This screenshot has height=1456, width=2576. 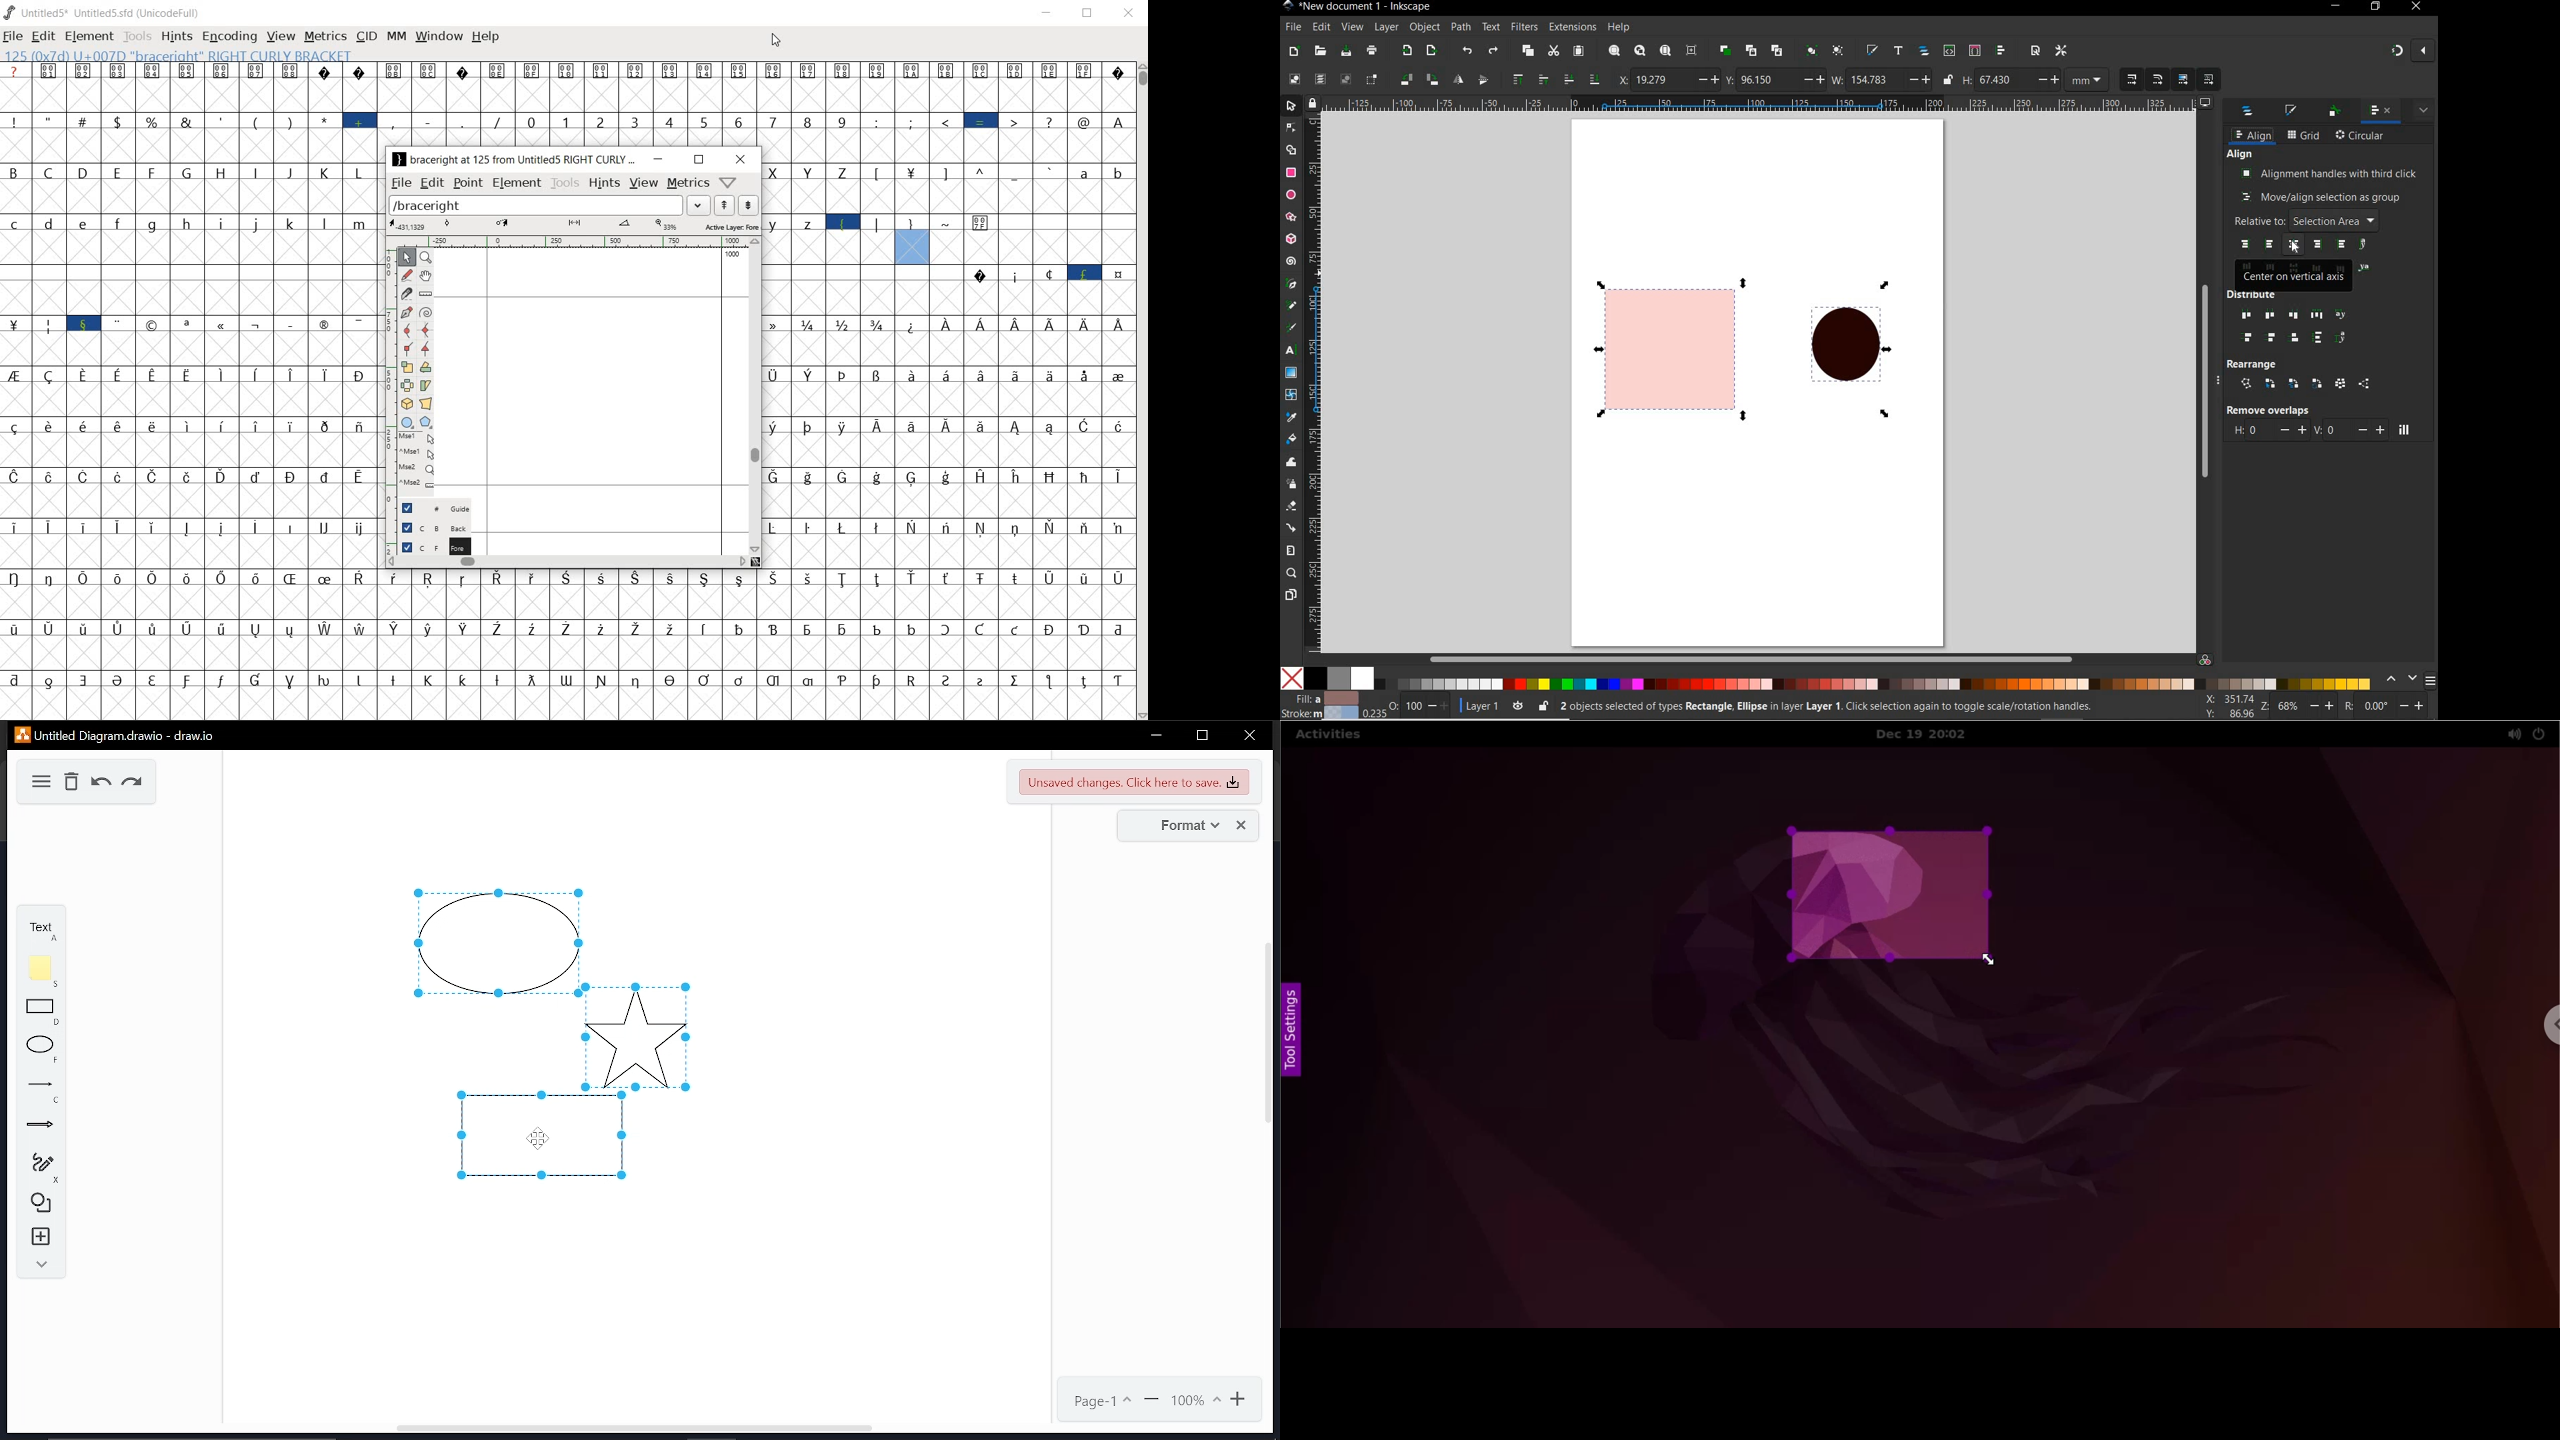 What do you see at coordinates (104, 12) in the screenshot?
I see `Untitled5* Untitled5.sfd (UnicodeFull)` at bounding box center [104, 12].